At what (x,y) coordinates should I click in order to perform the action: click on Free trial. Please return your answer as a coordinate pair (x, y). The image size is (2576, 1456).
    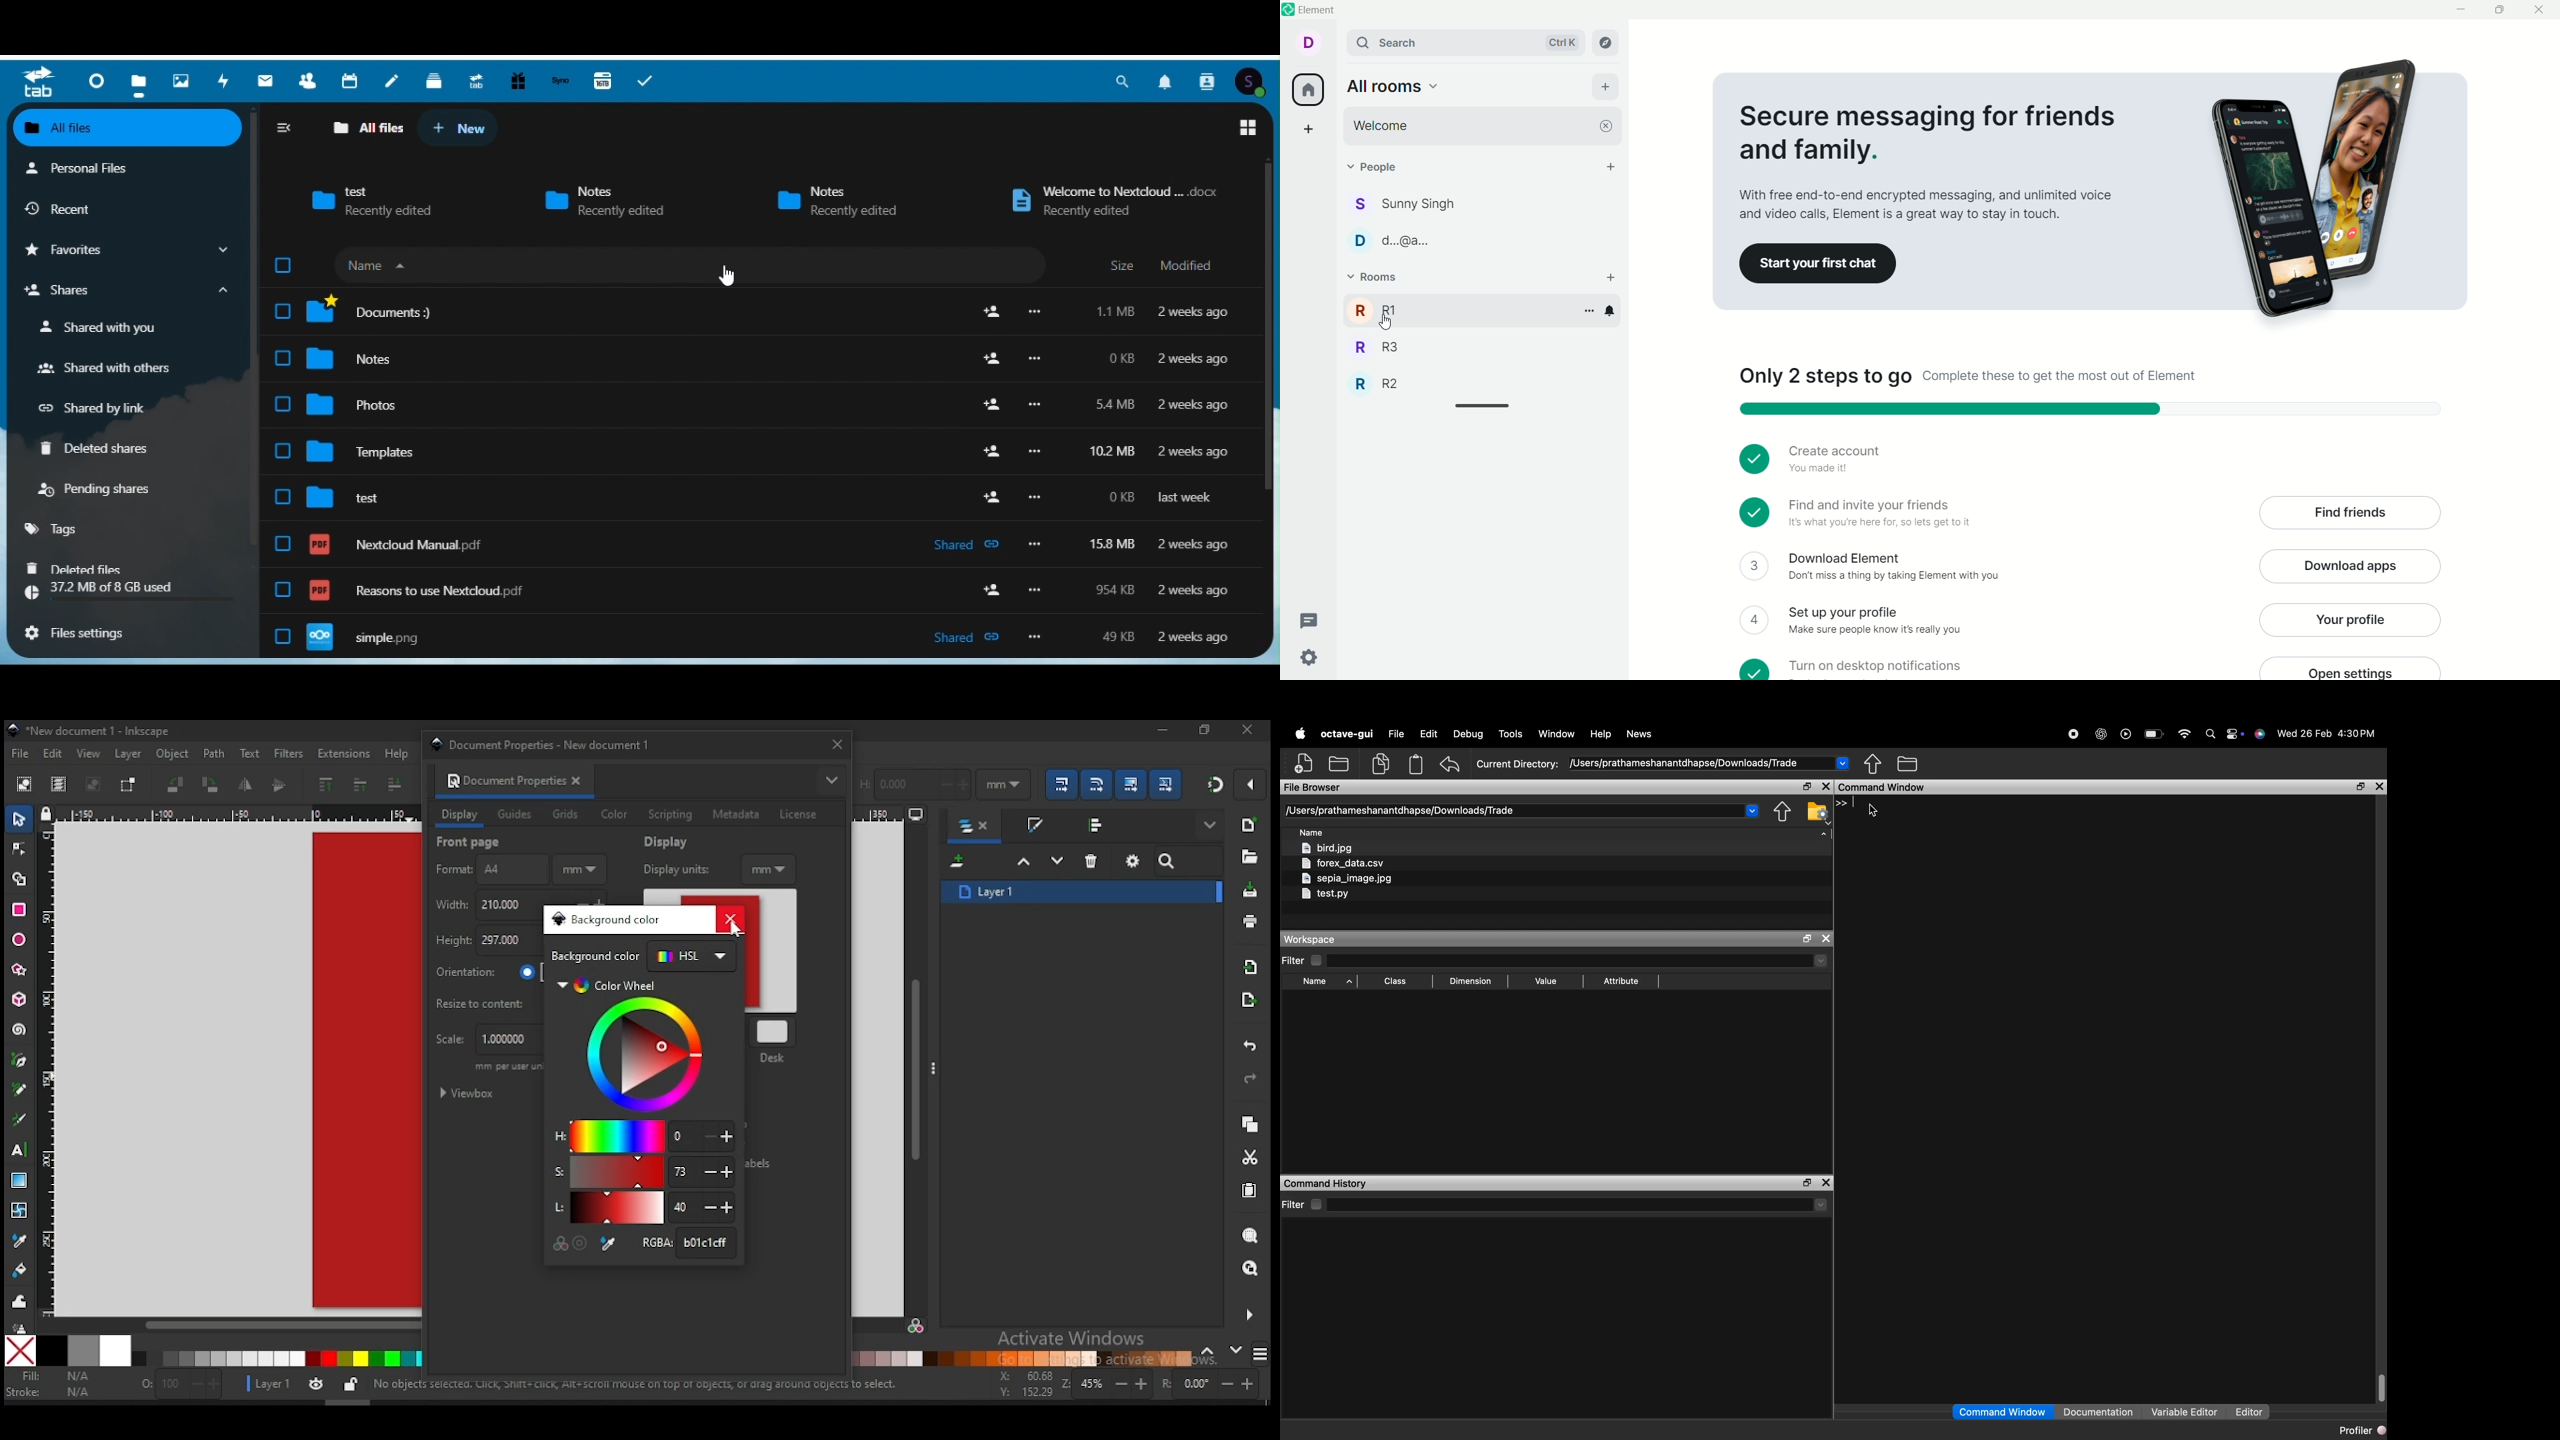
    Looking at the image, I should click on (515, 80).